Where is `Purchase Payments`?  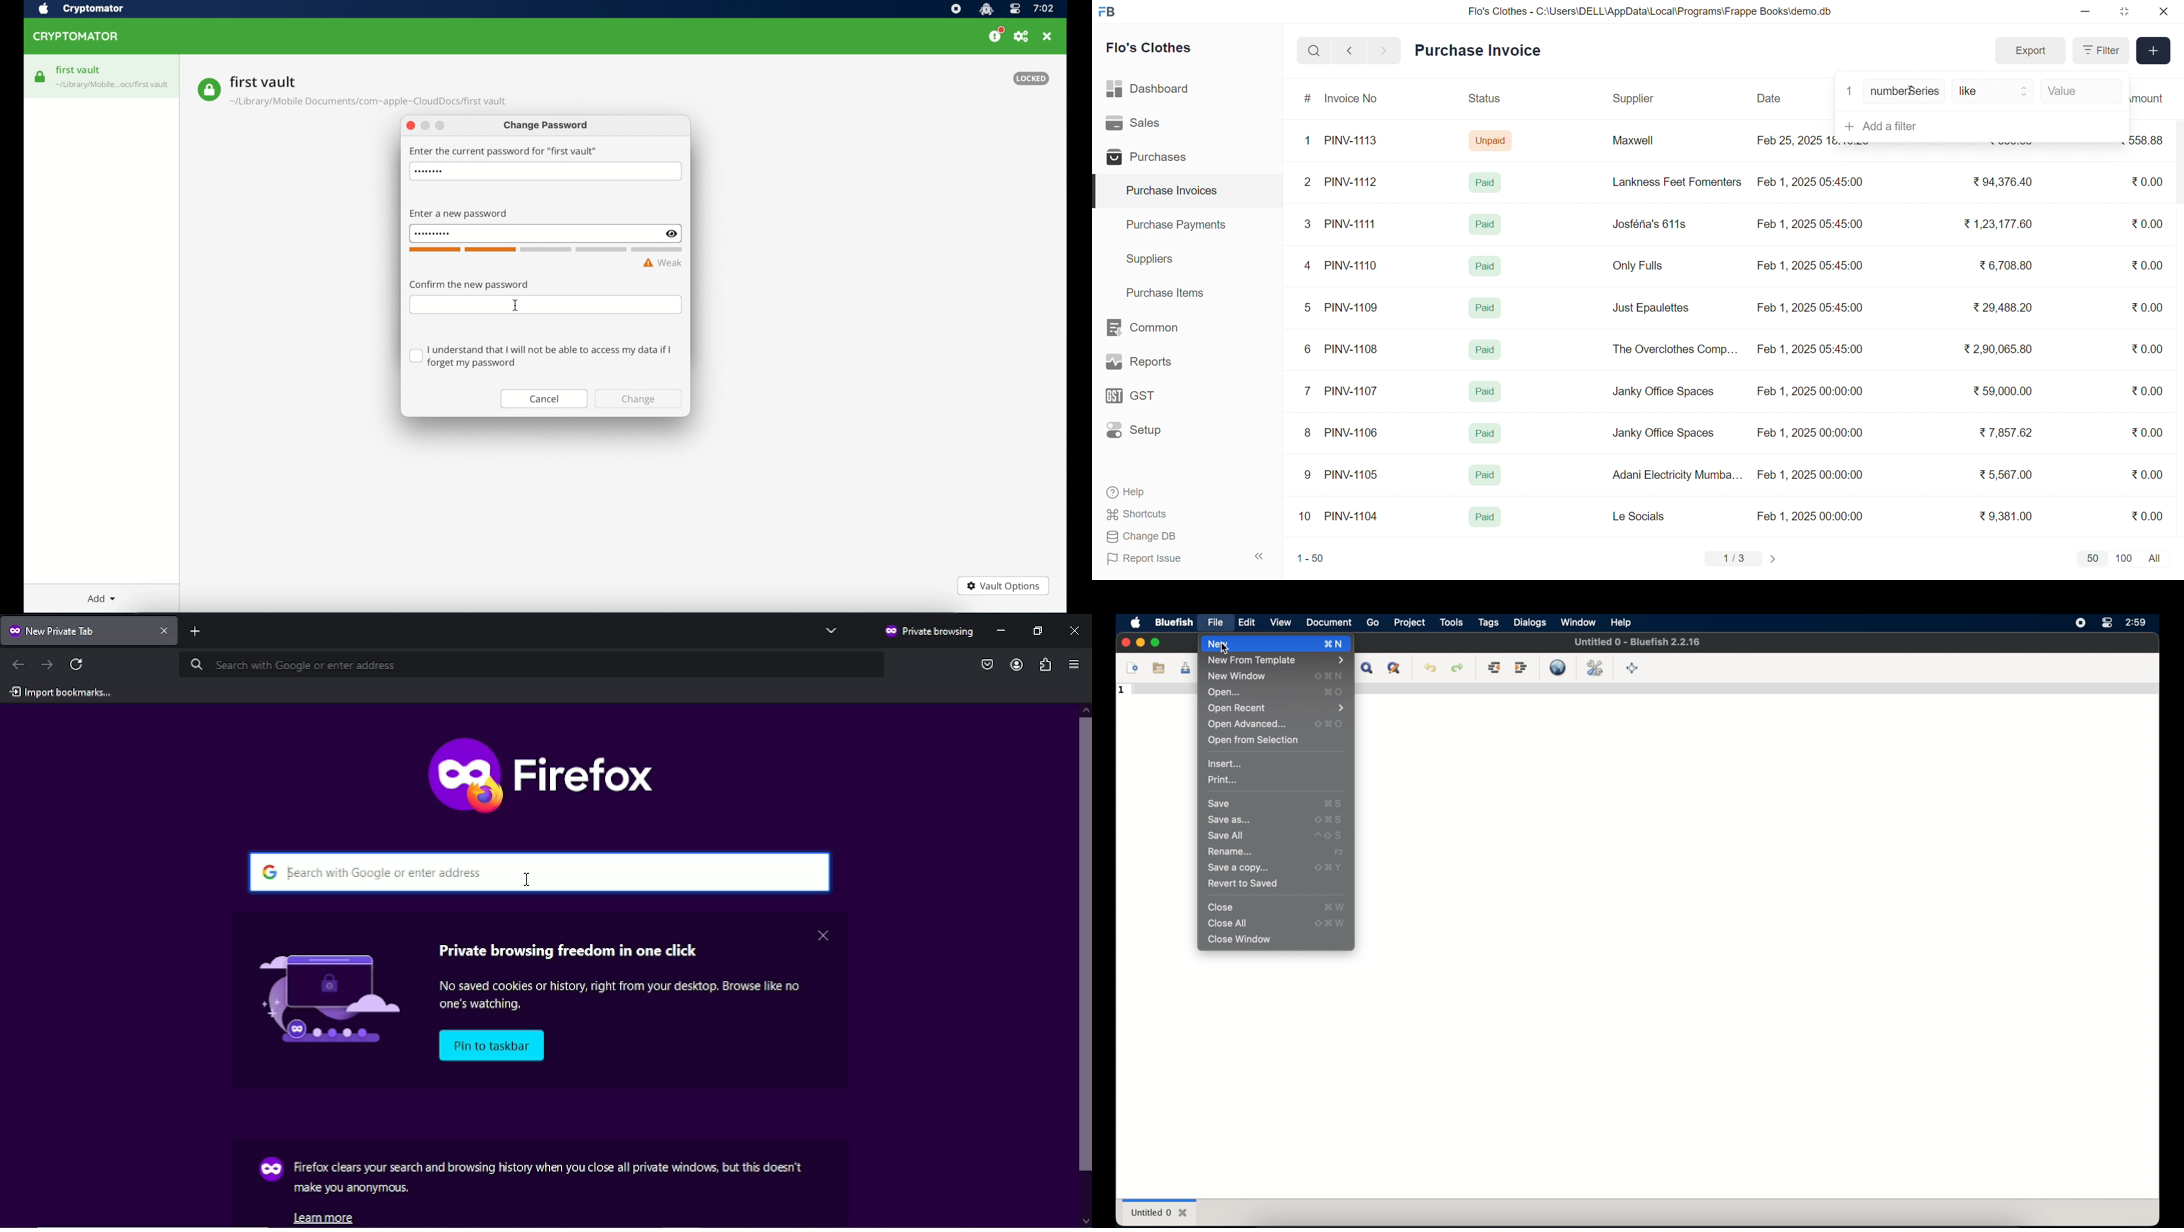
Purchase Payments is located at coordinates (1180, 224).